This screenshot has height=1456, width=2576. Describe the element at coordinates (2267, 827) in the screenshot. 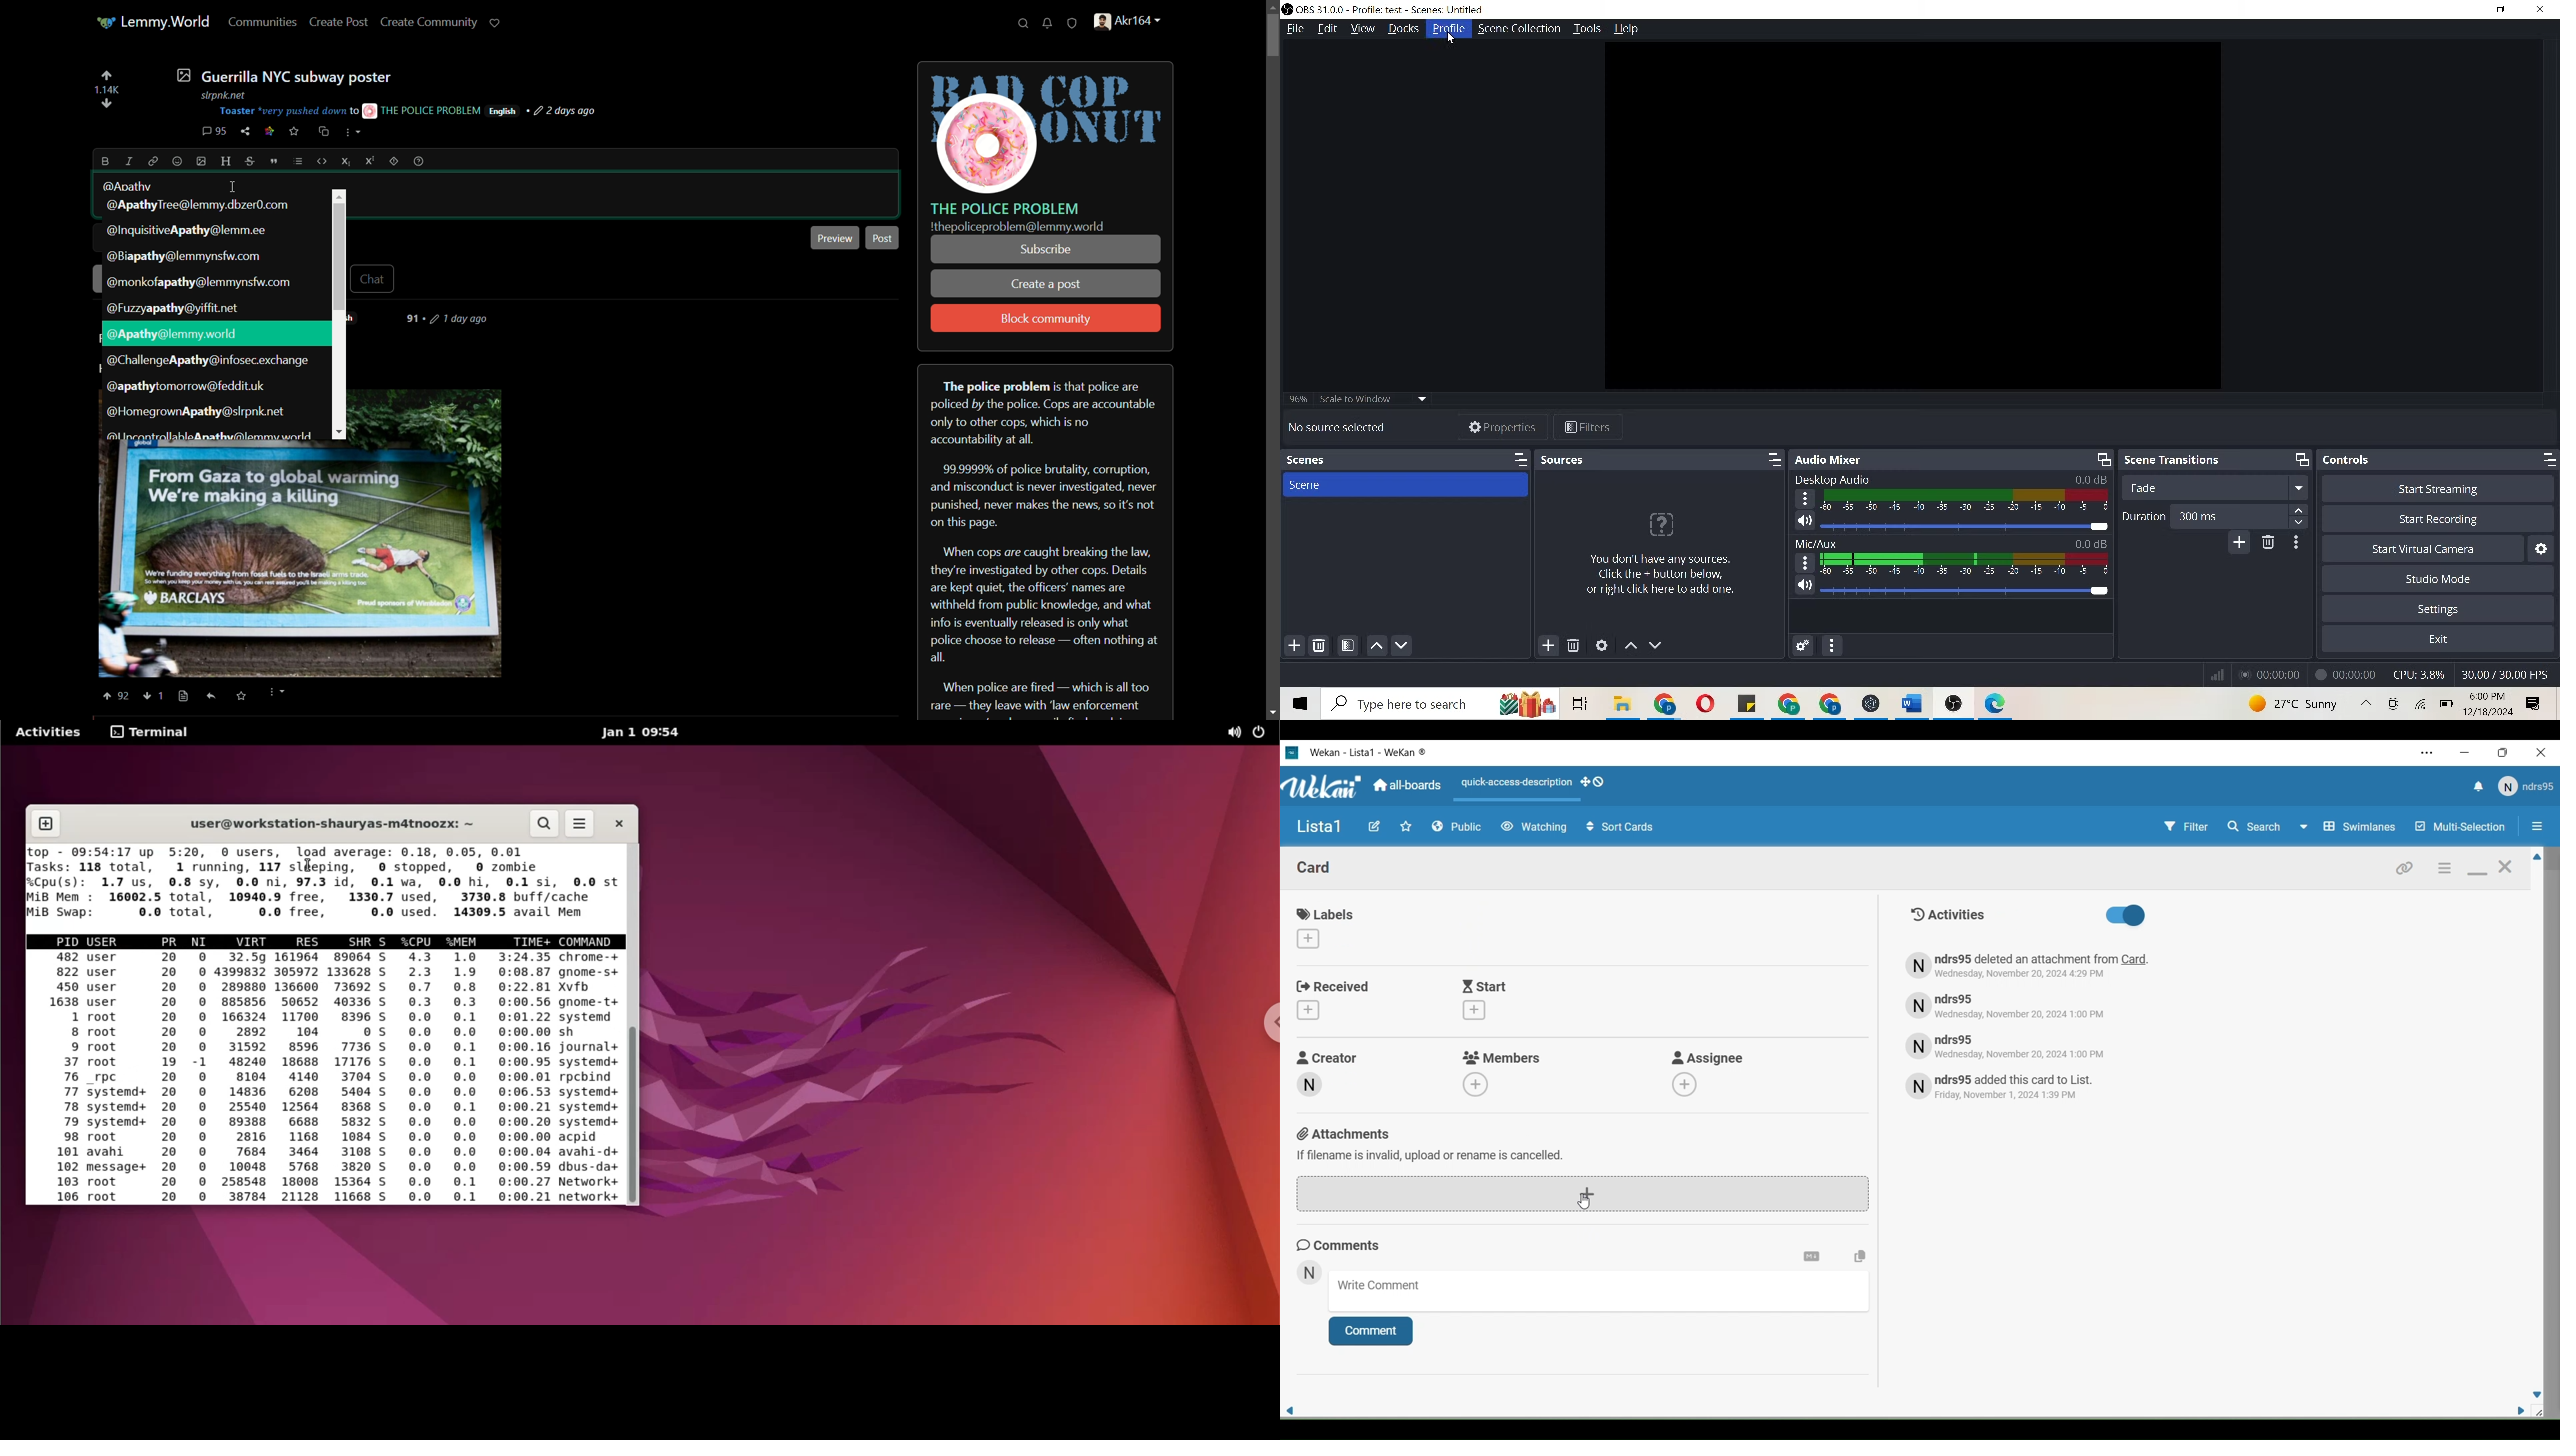

I see `Search` at that location.